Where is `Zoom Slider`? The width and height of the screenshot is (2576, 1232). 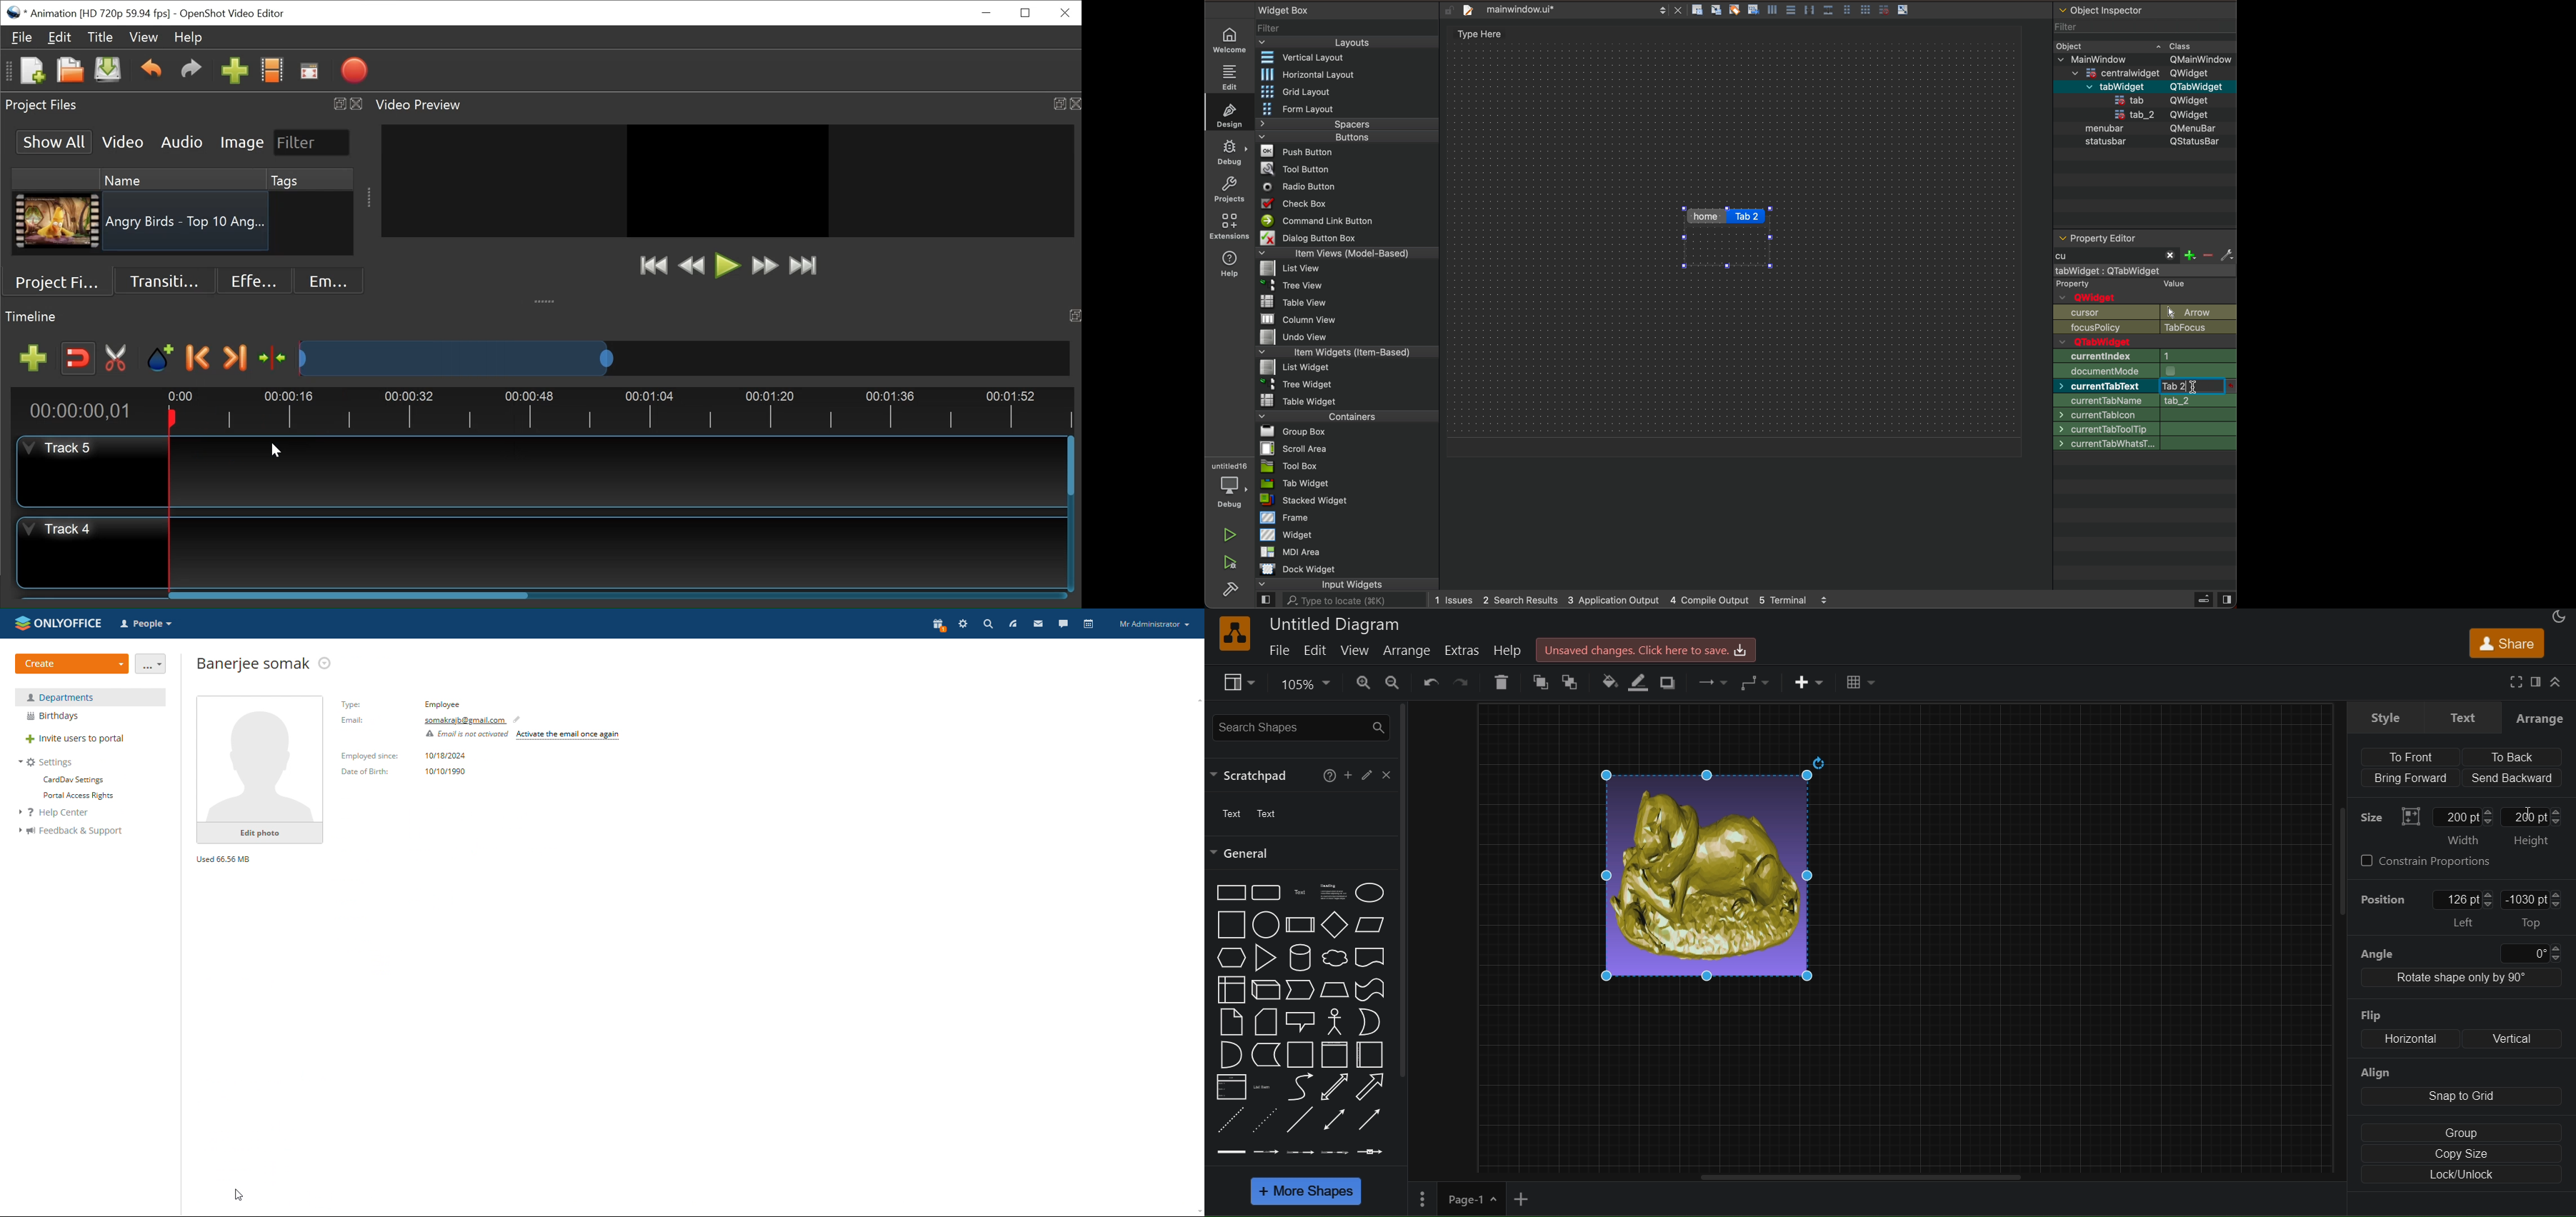 Zoom Slider is located at coordinates (685, 358).